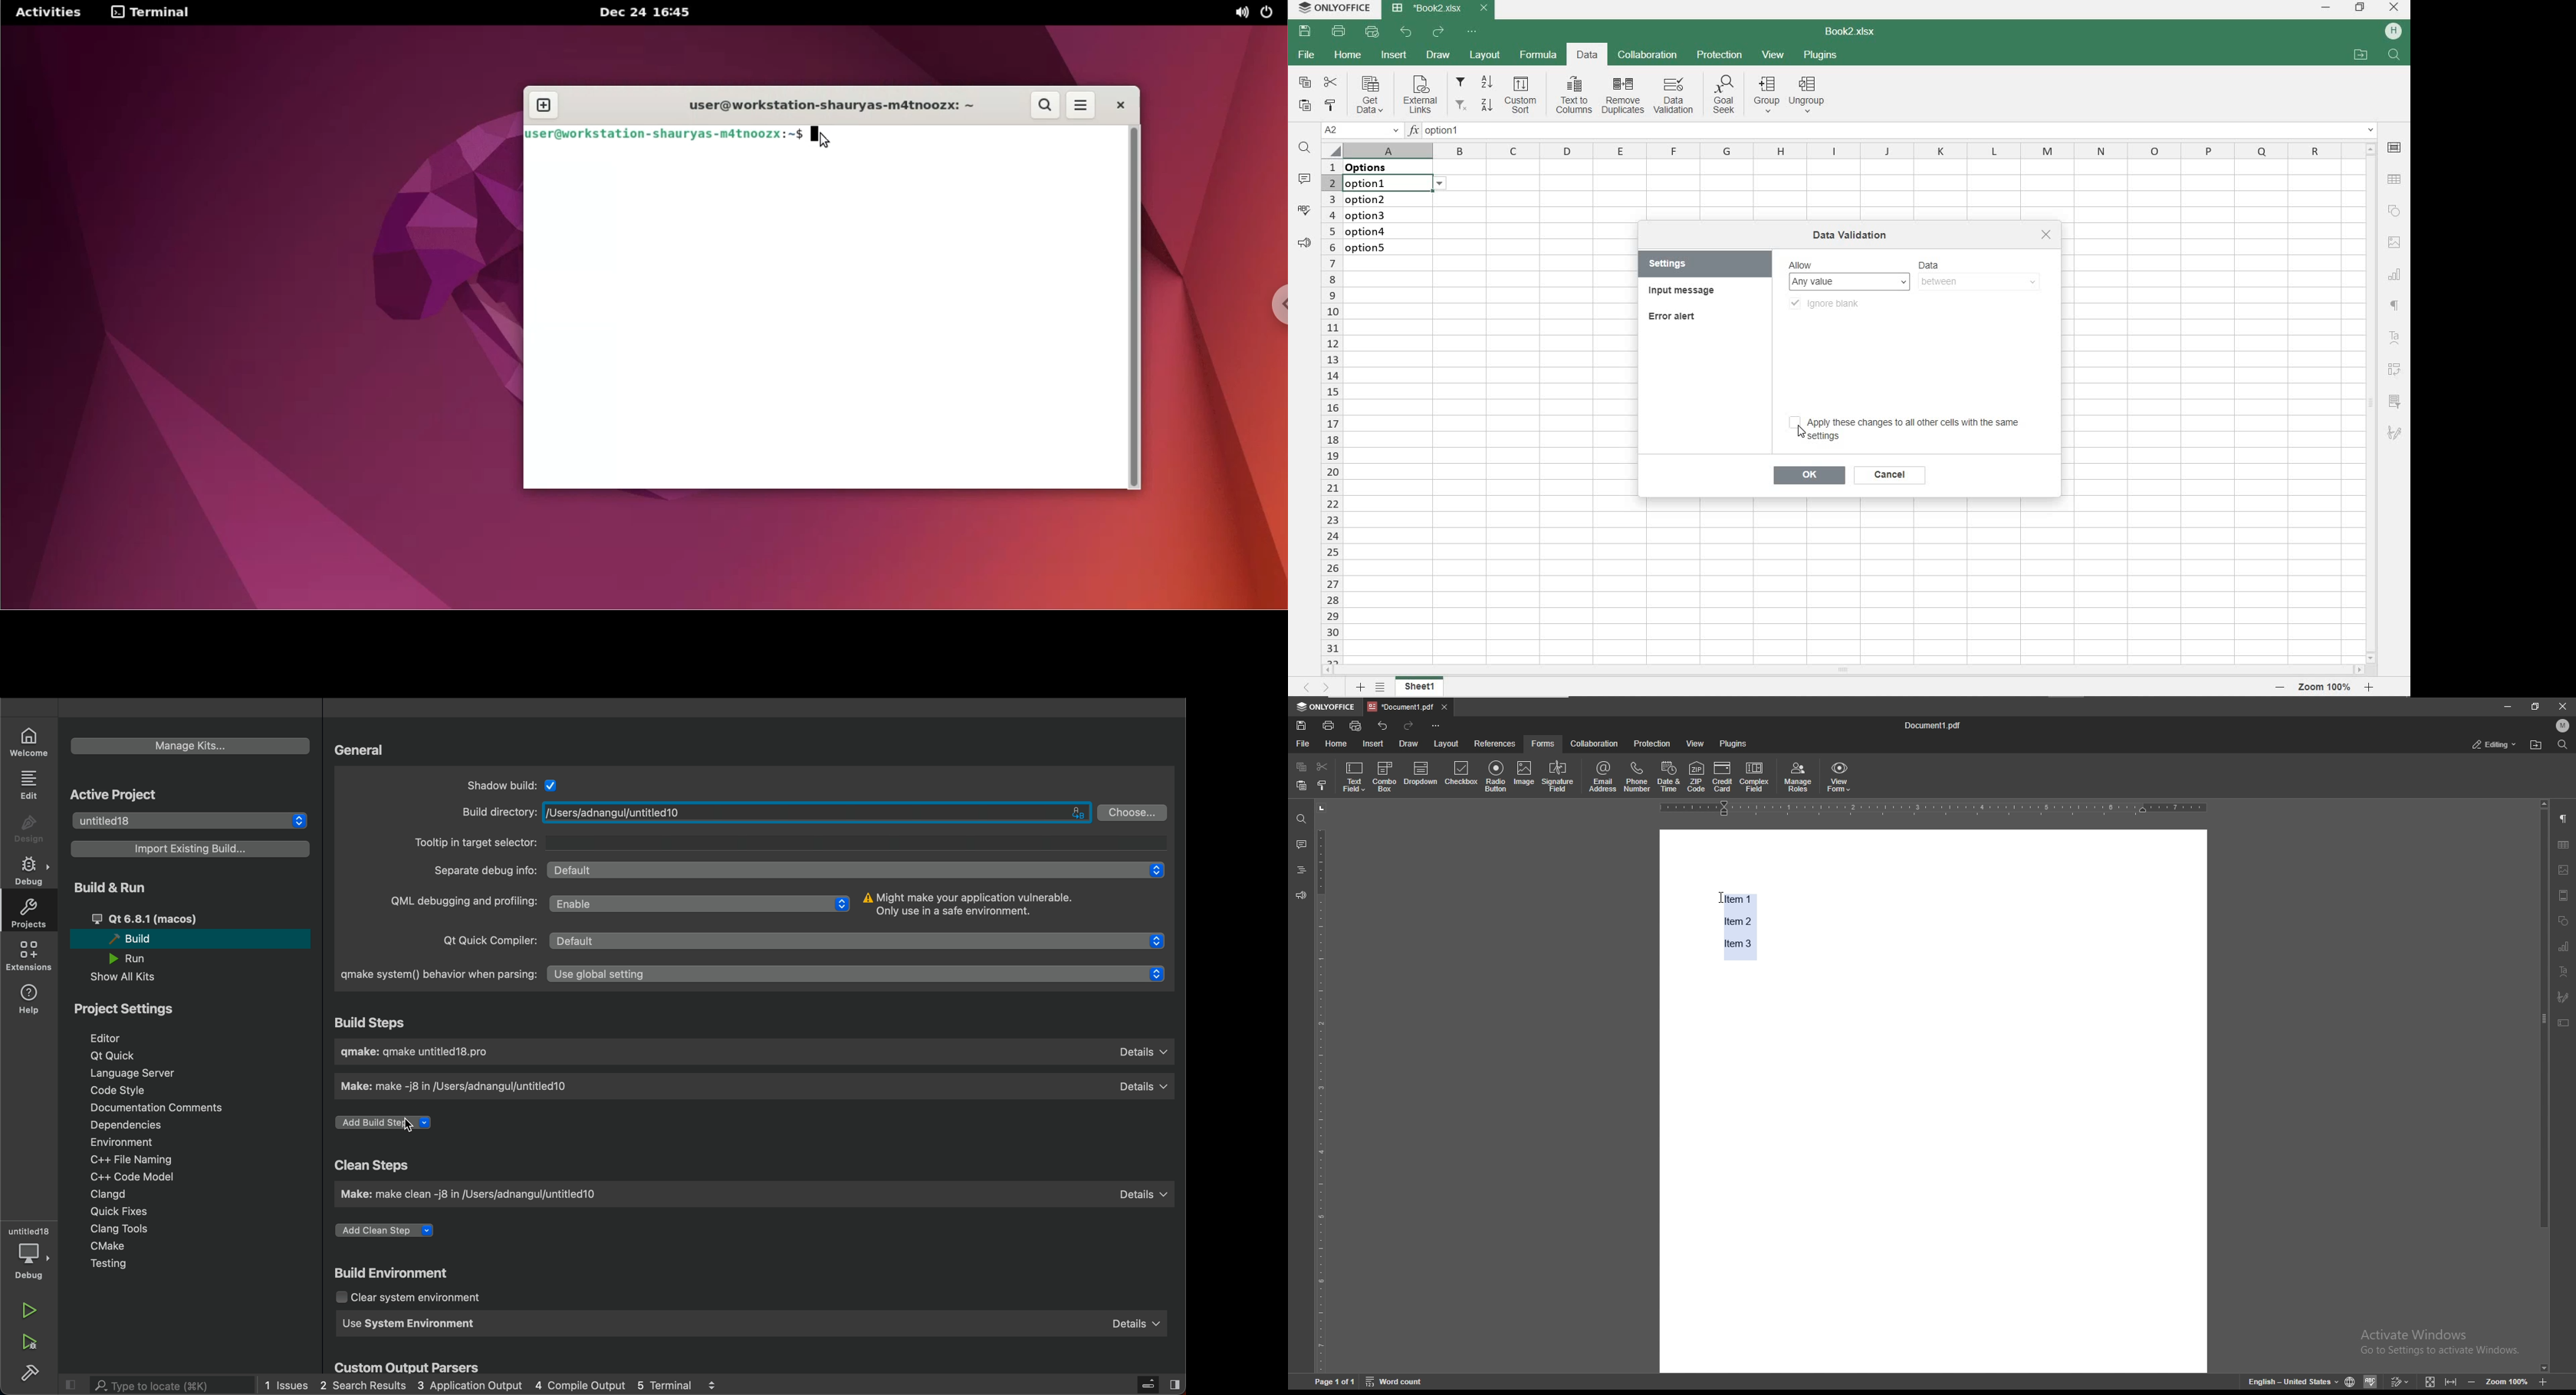  What do you see at coordinates (28, 1264) in the screenshot?
I see `debug` at bounding box center [28, 1264].